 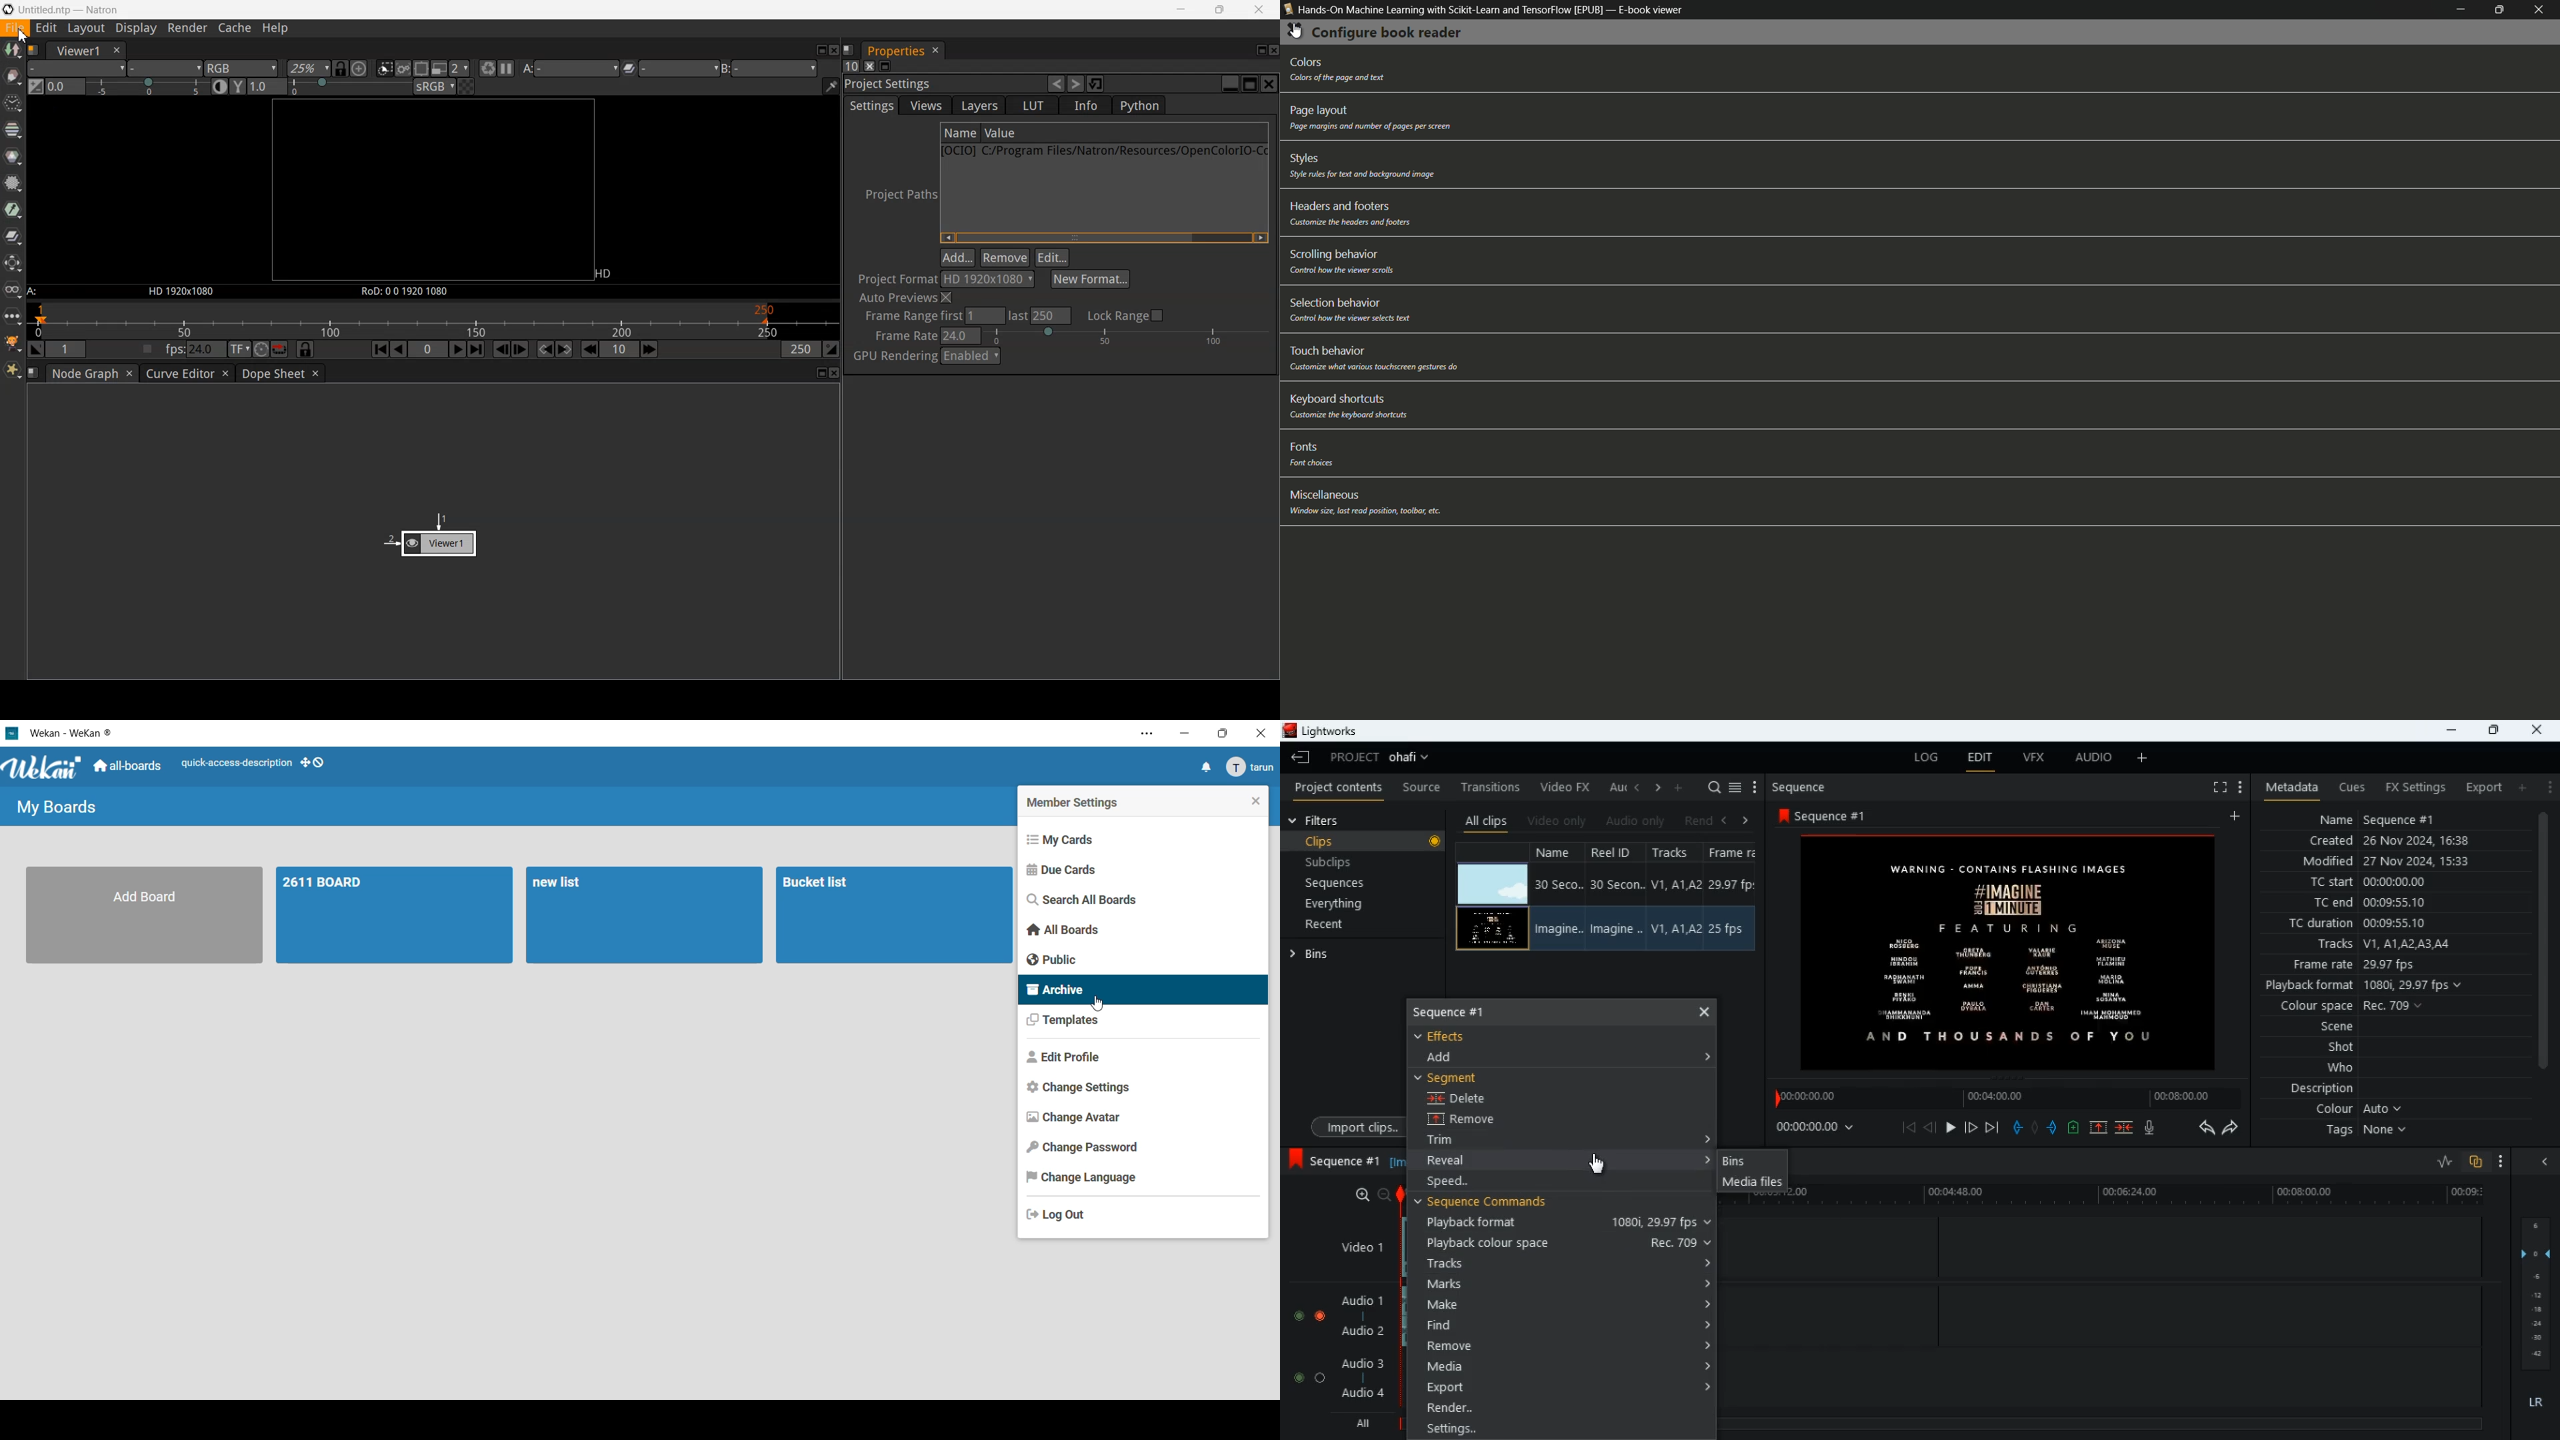 What do you see at coordinates (1640, 789) in the screenshot?
I see `left` at bounding box center [1640, 789].